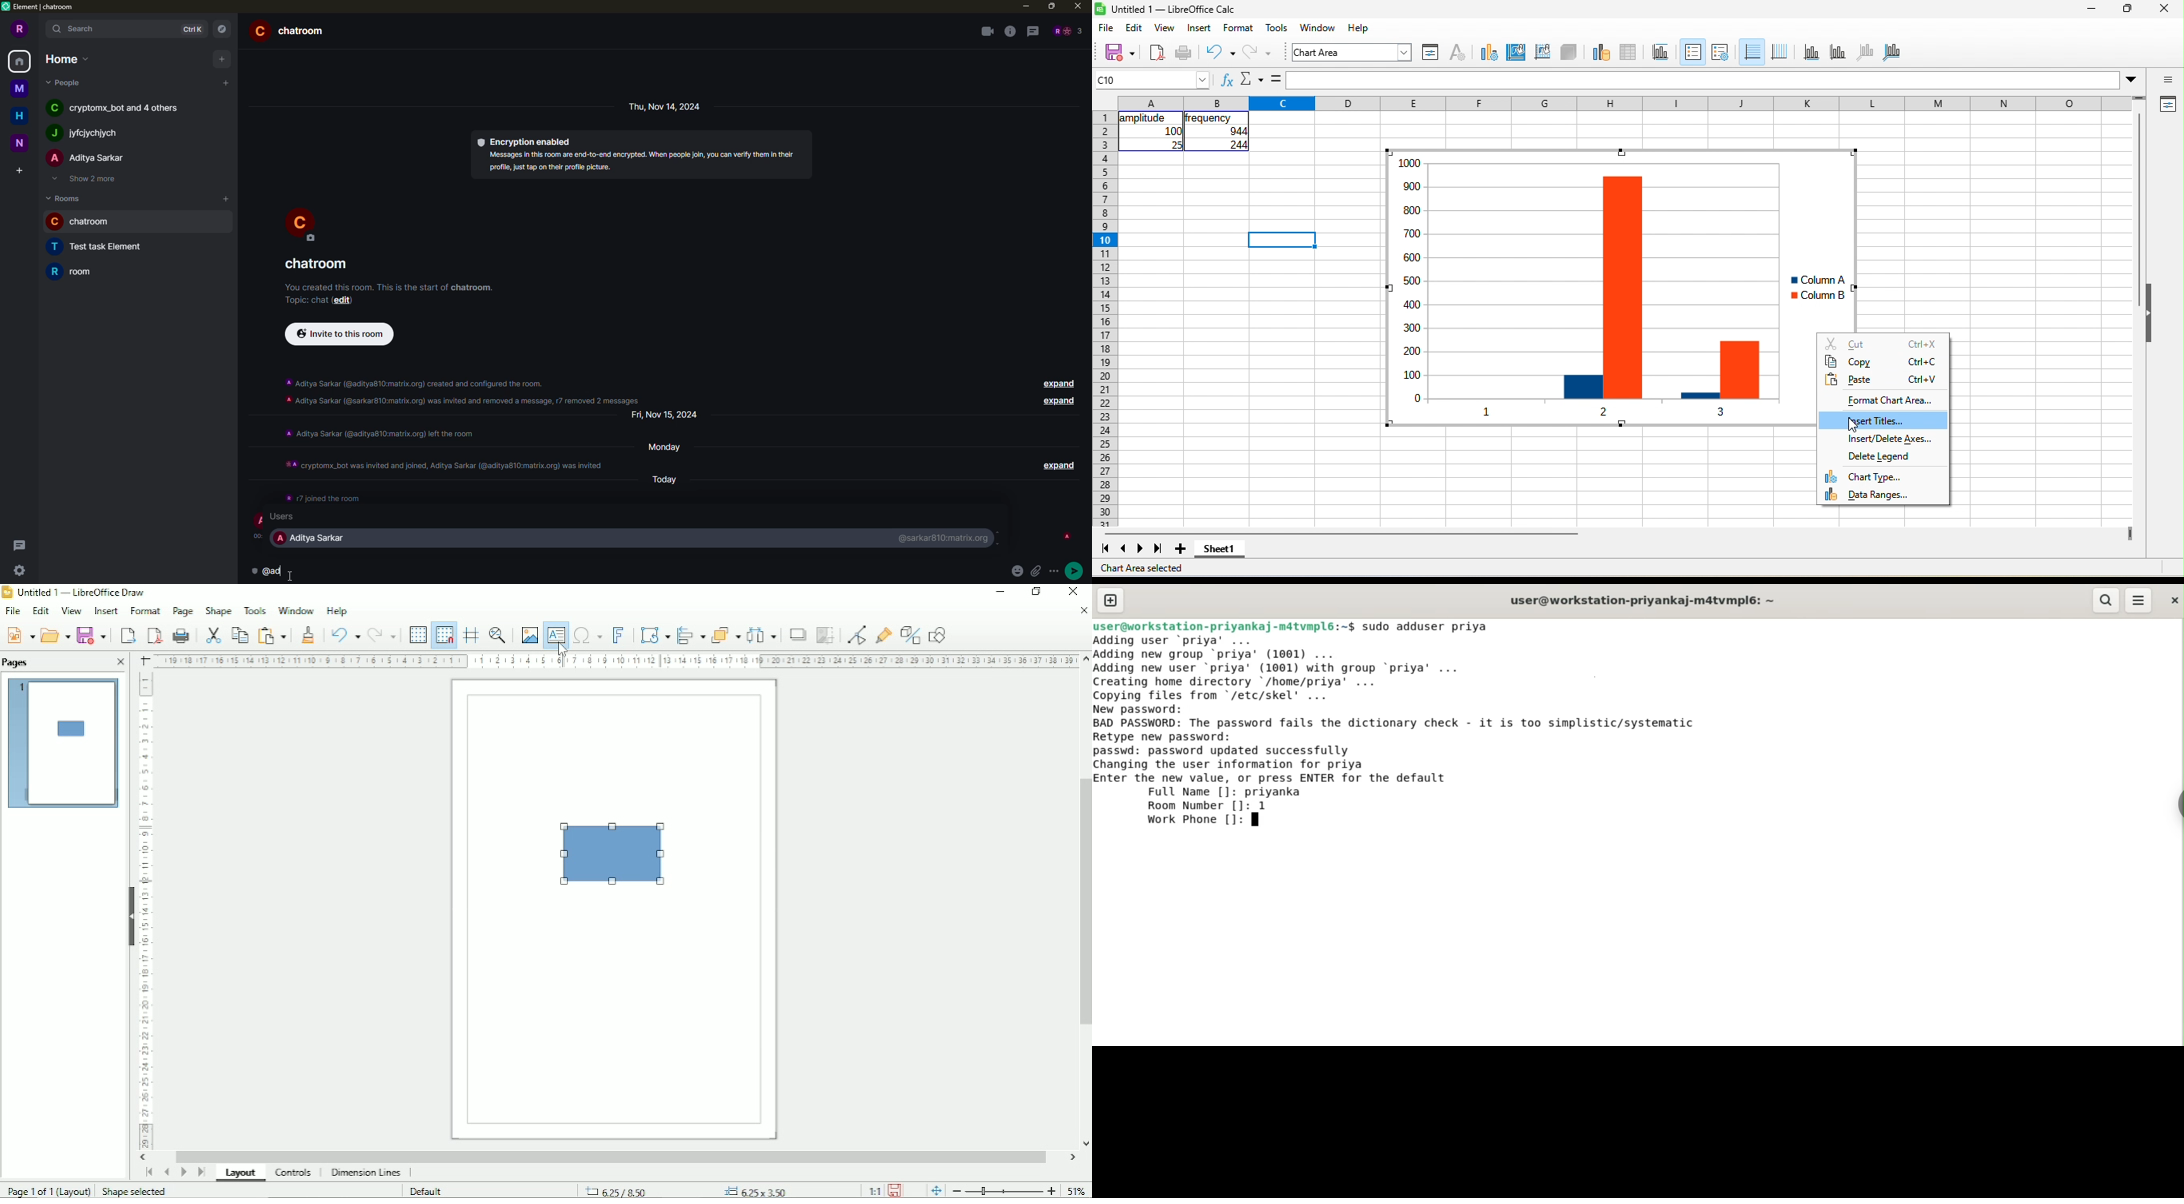 Image resolution: width=2184 pixels, height=1204 pixels. Describe the element at coordinates (620, 635) in the screenshot. I see `Insert fontwork text` at that location.